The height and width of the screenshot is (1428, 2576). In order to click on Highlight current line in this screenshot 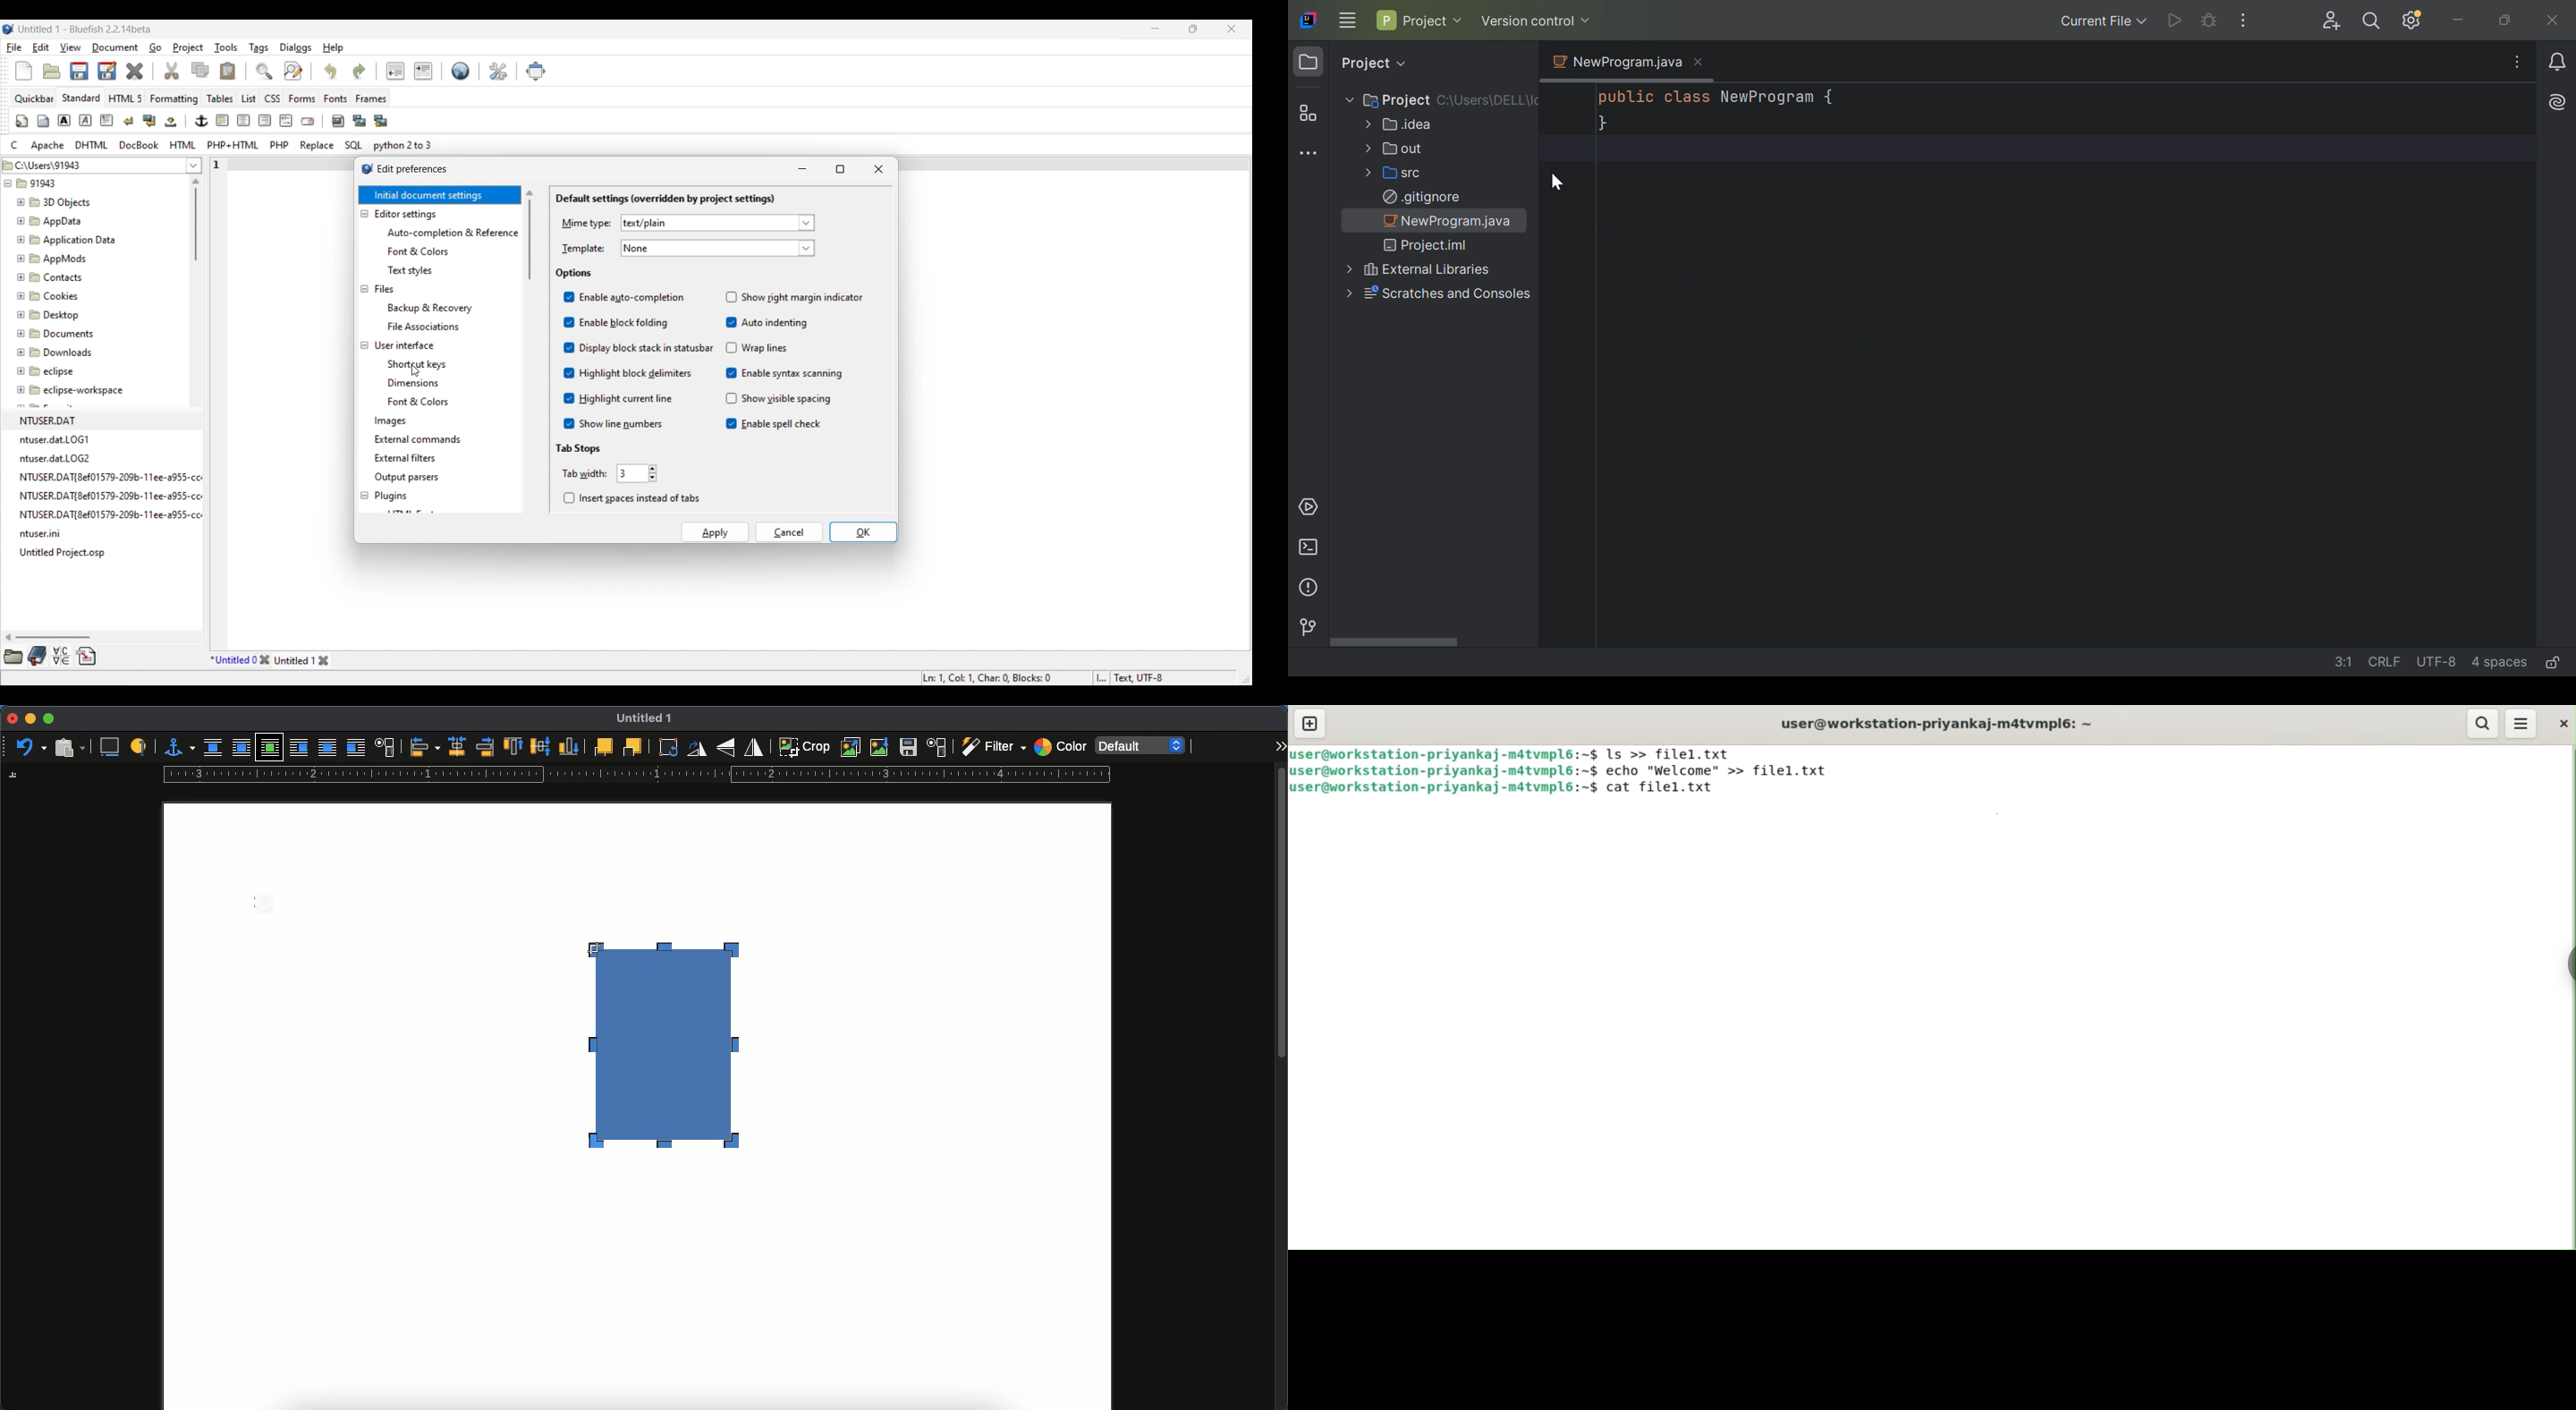, I will do `click(619, 398)`.